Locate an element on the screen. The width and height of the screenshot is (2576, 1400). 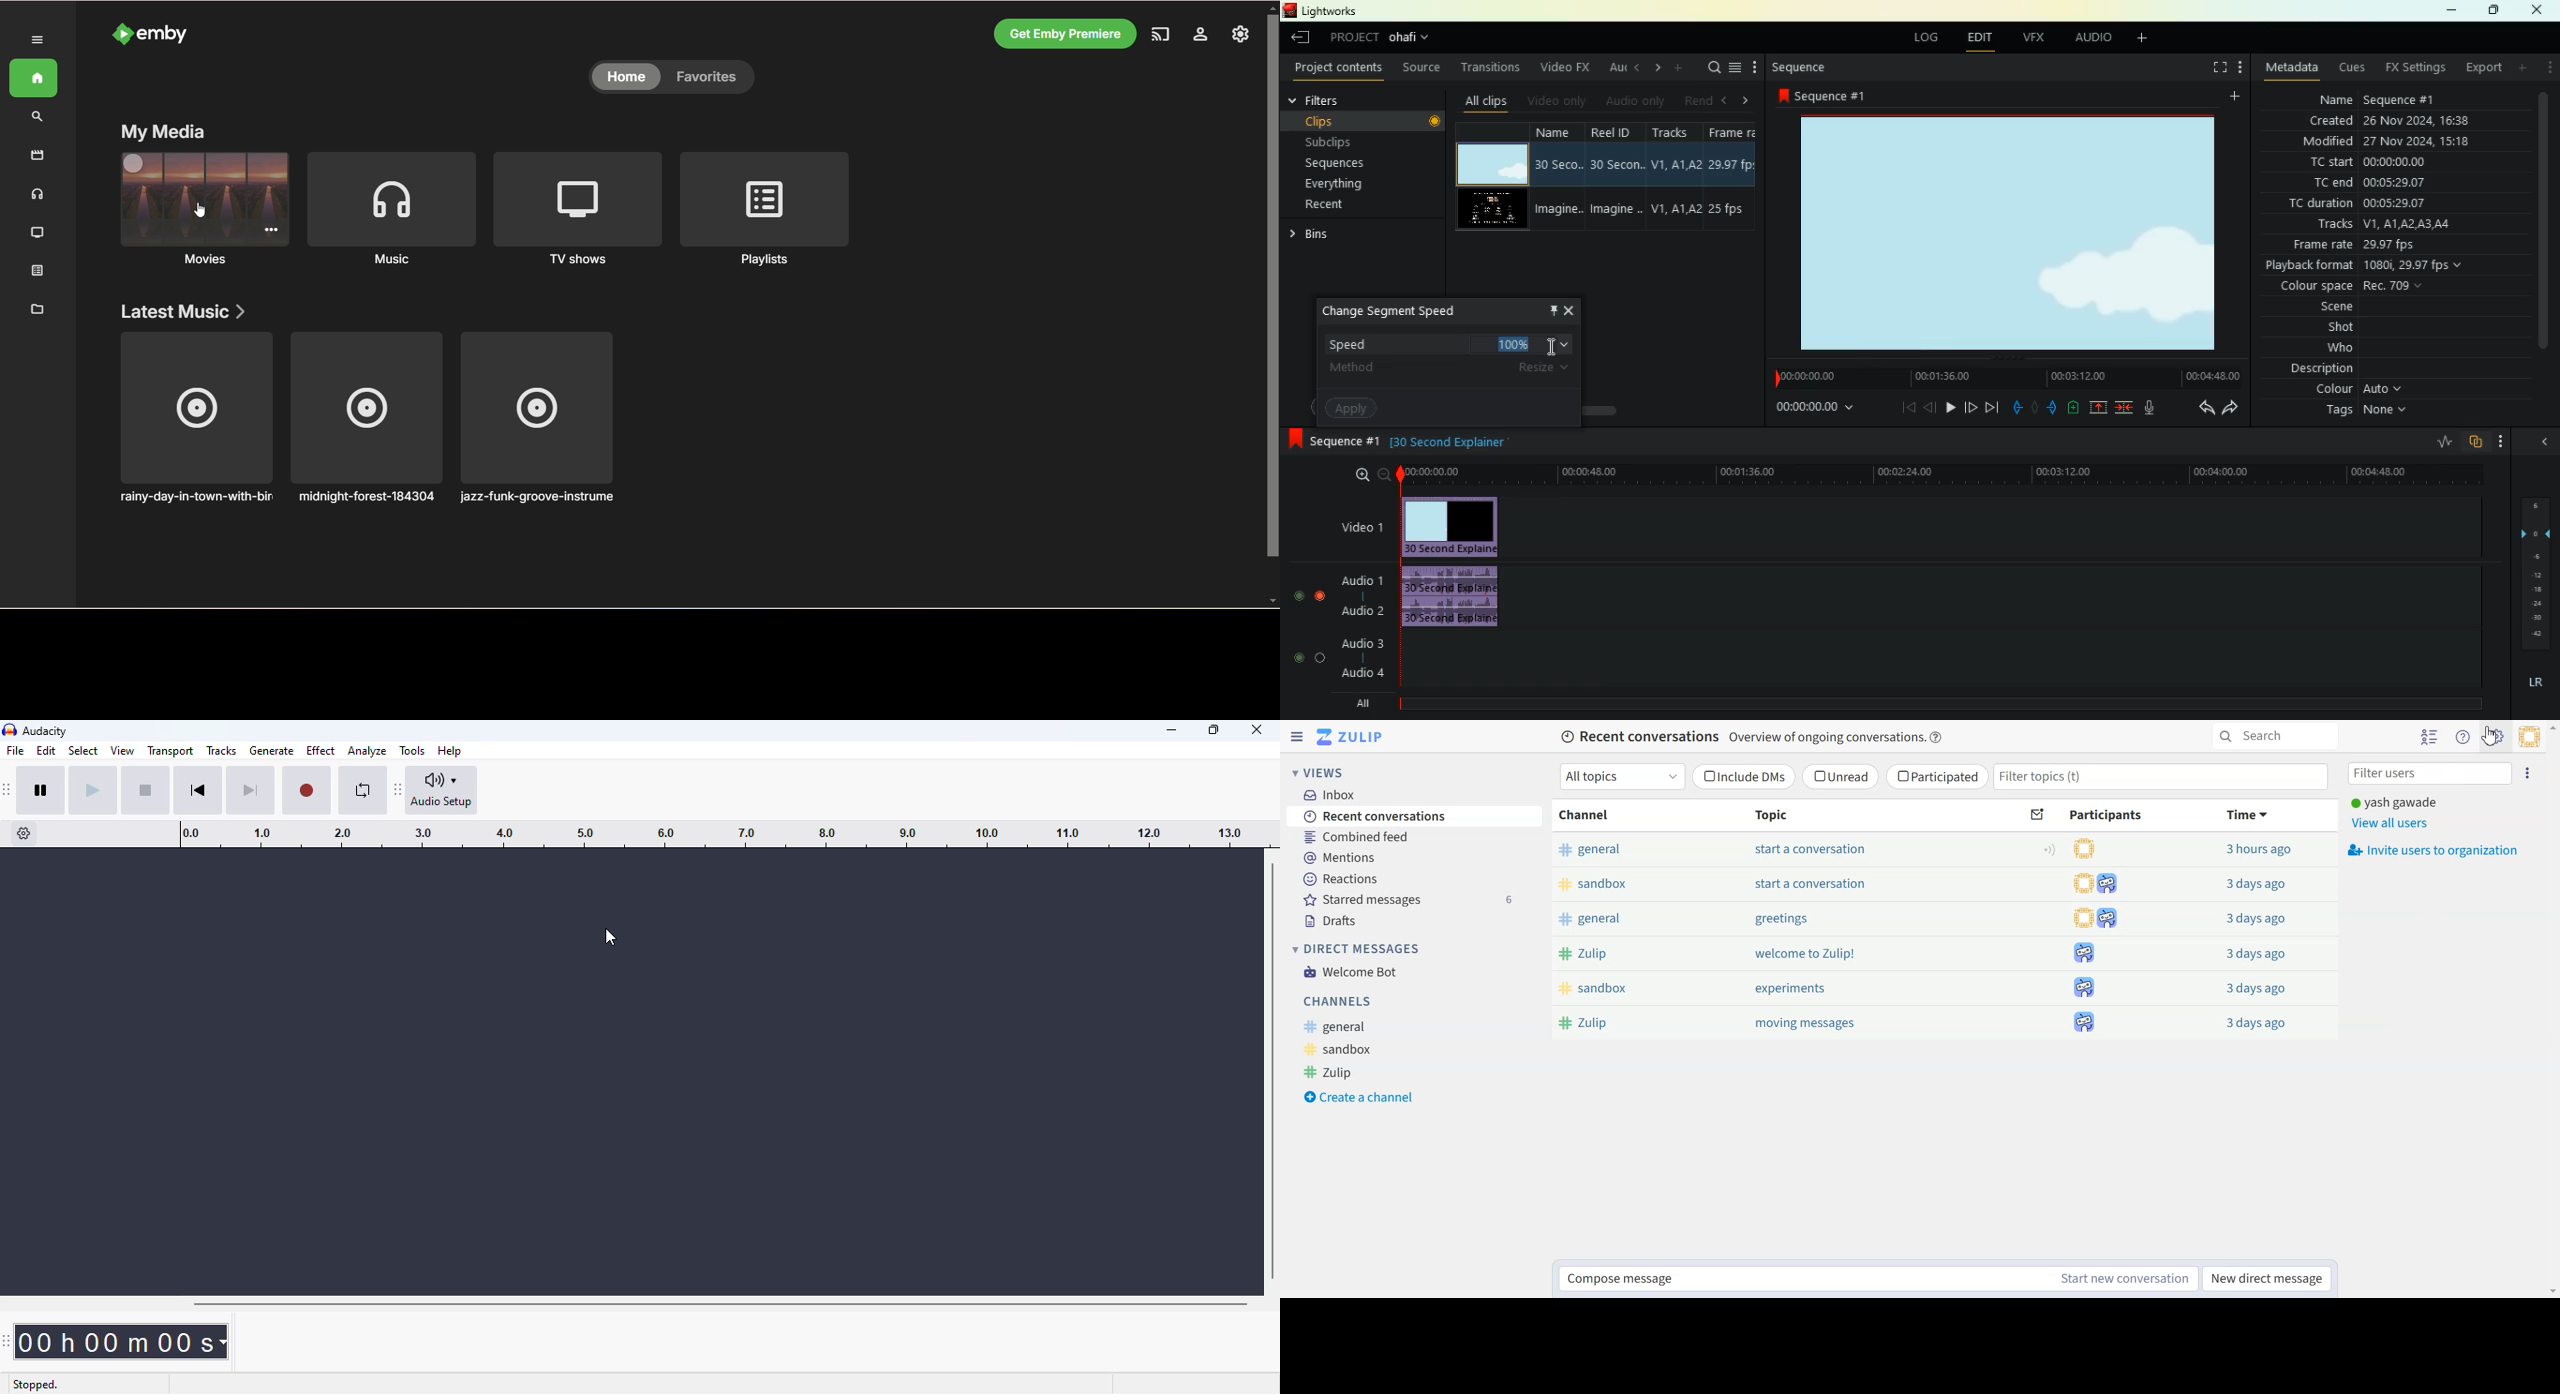
3 hours ago is located at coordinates (2260, 849).